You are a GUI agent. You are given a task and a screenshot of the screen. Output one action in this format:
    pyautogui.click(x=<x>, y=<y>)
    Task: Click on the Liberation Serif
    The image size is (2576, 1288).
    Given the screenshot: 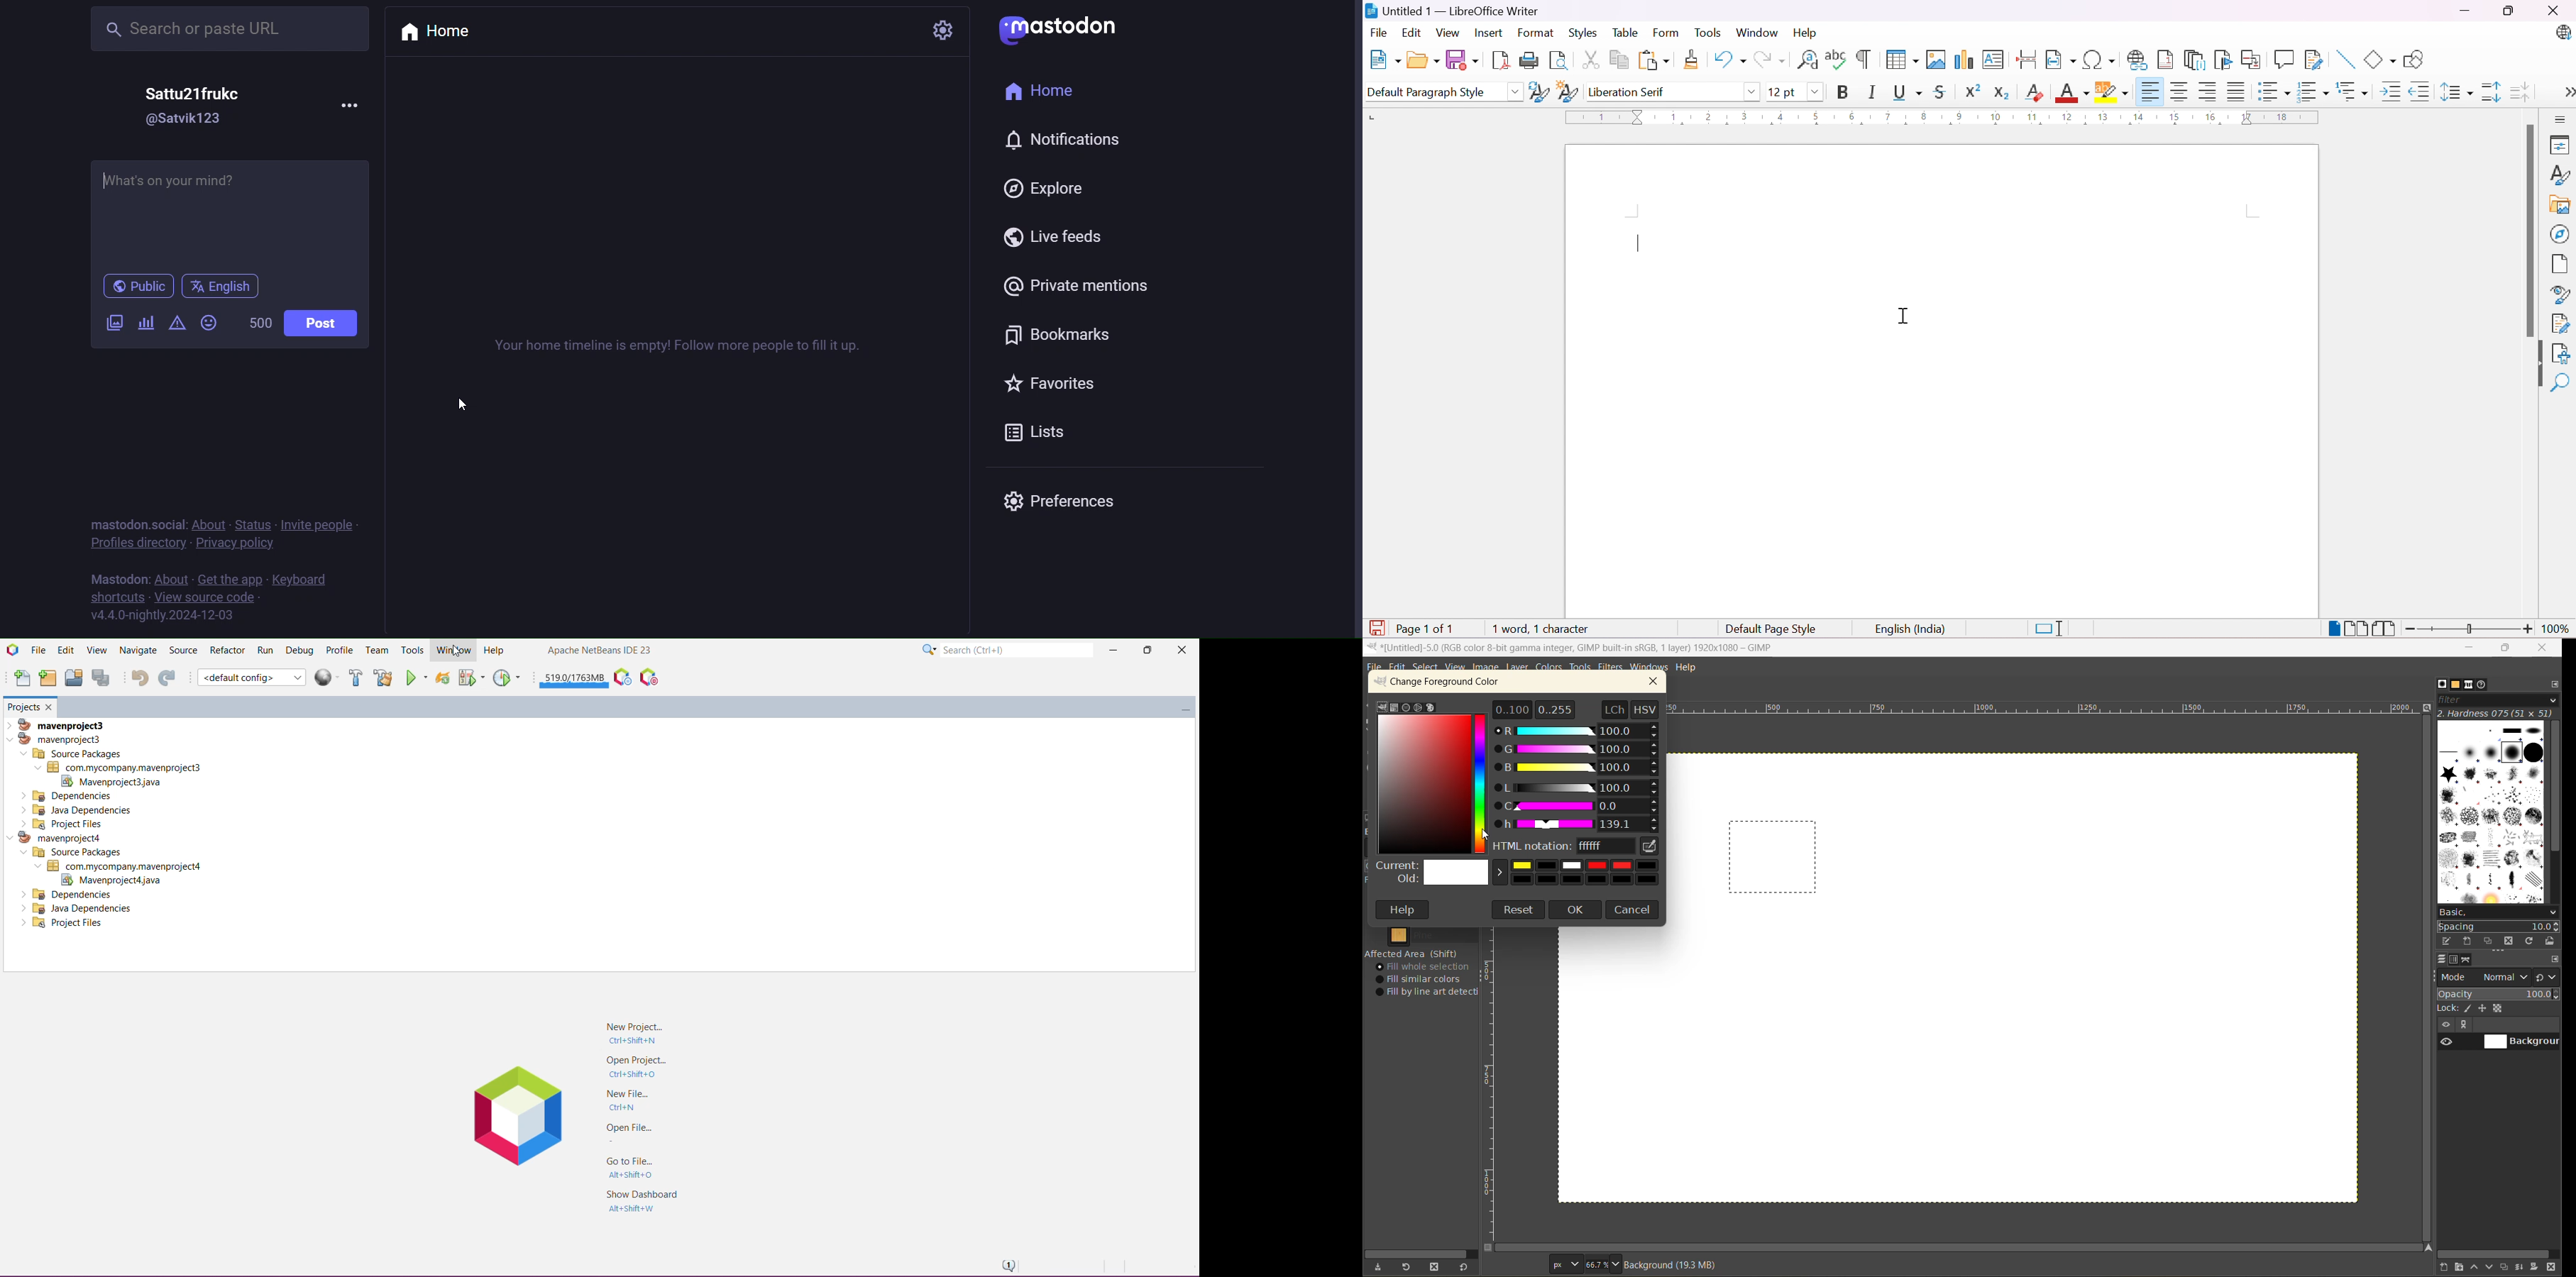 What is the action you would take?
    pyautogui.click(x=1629, y=93)
    